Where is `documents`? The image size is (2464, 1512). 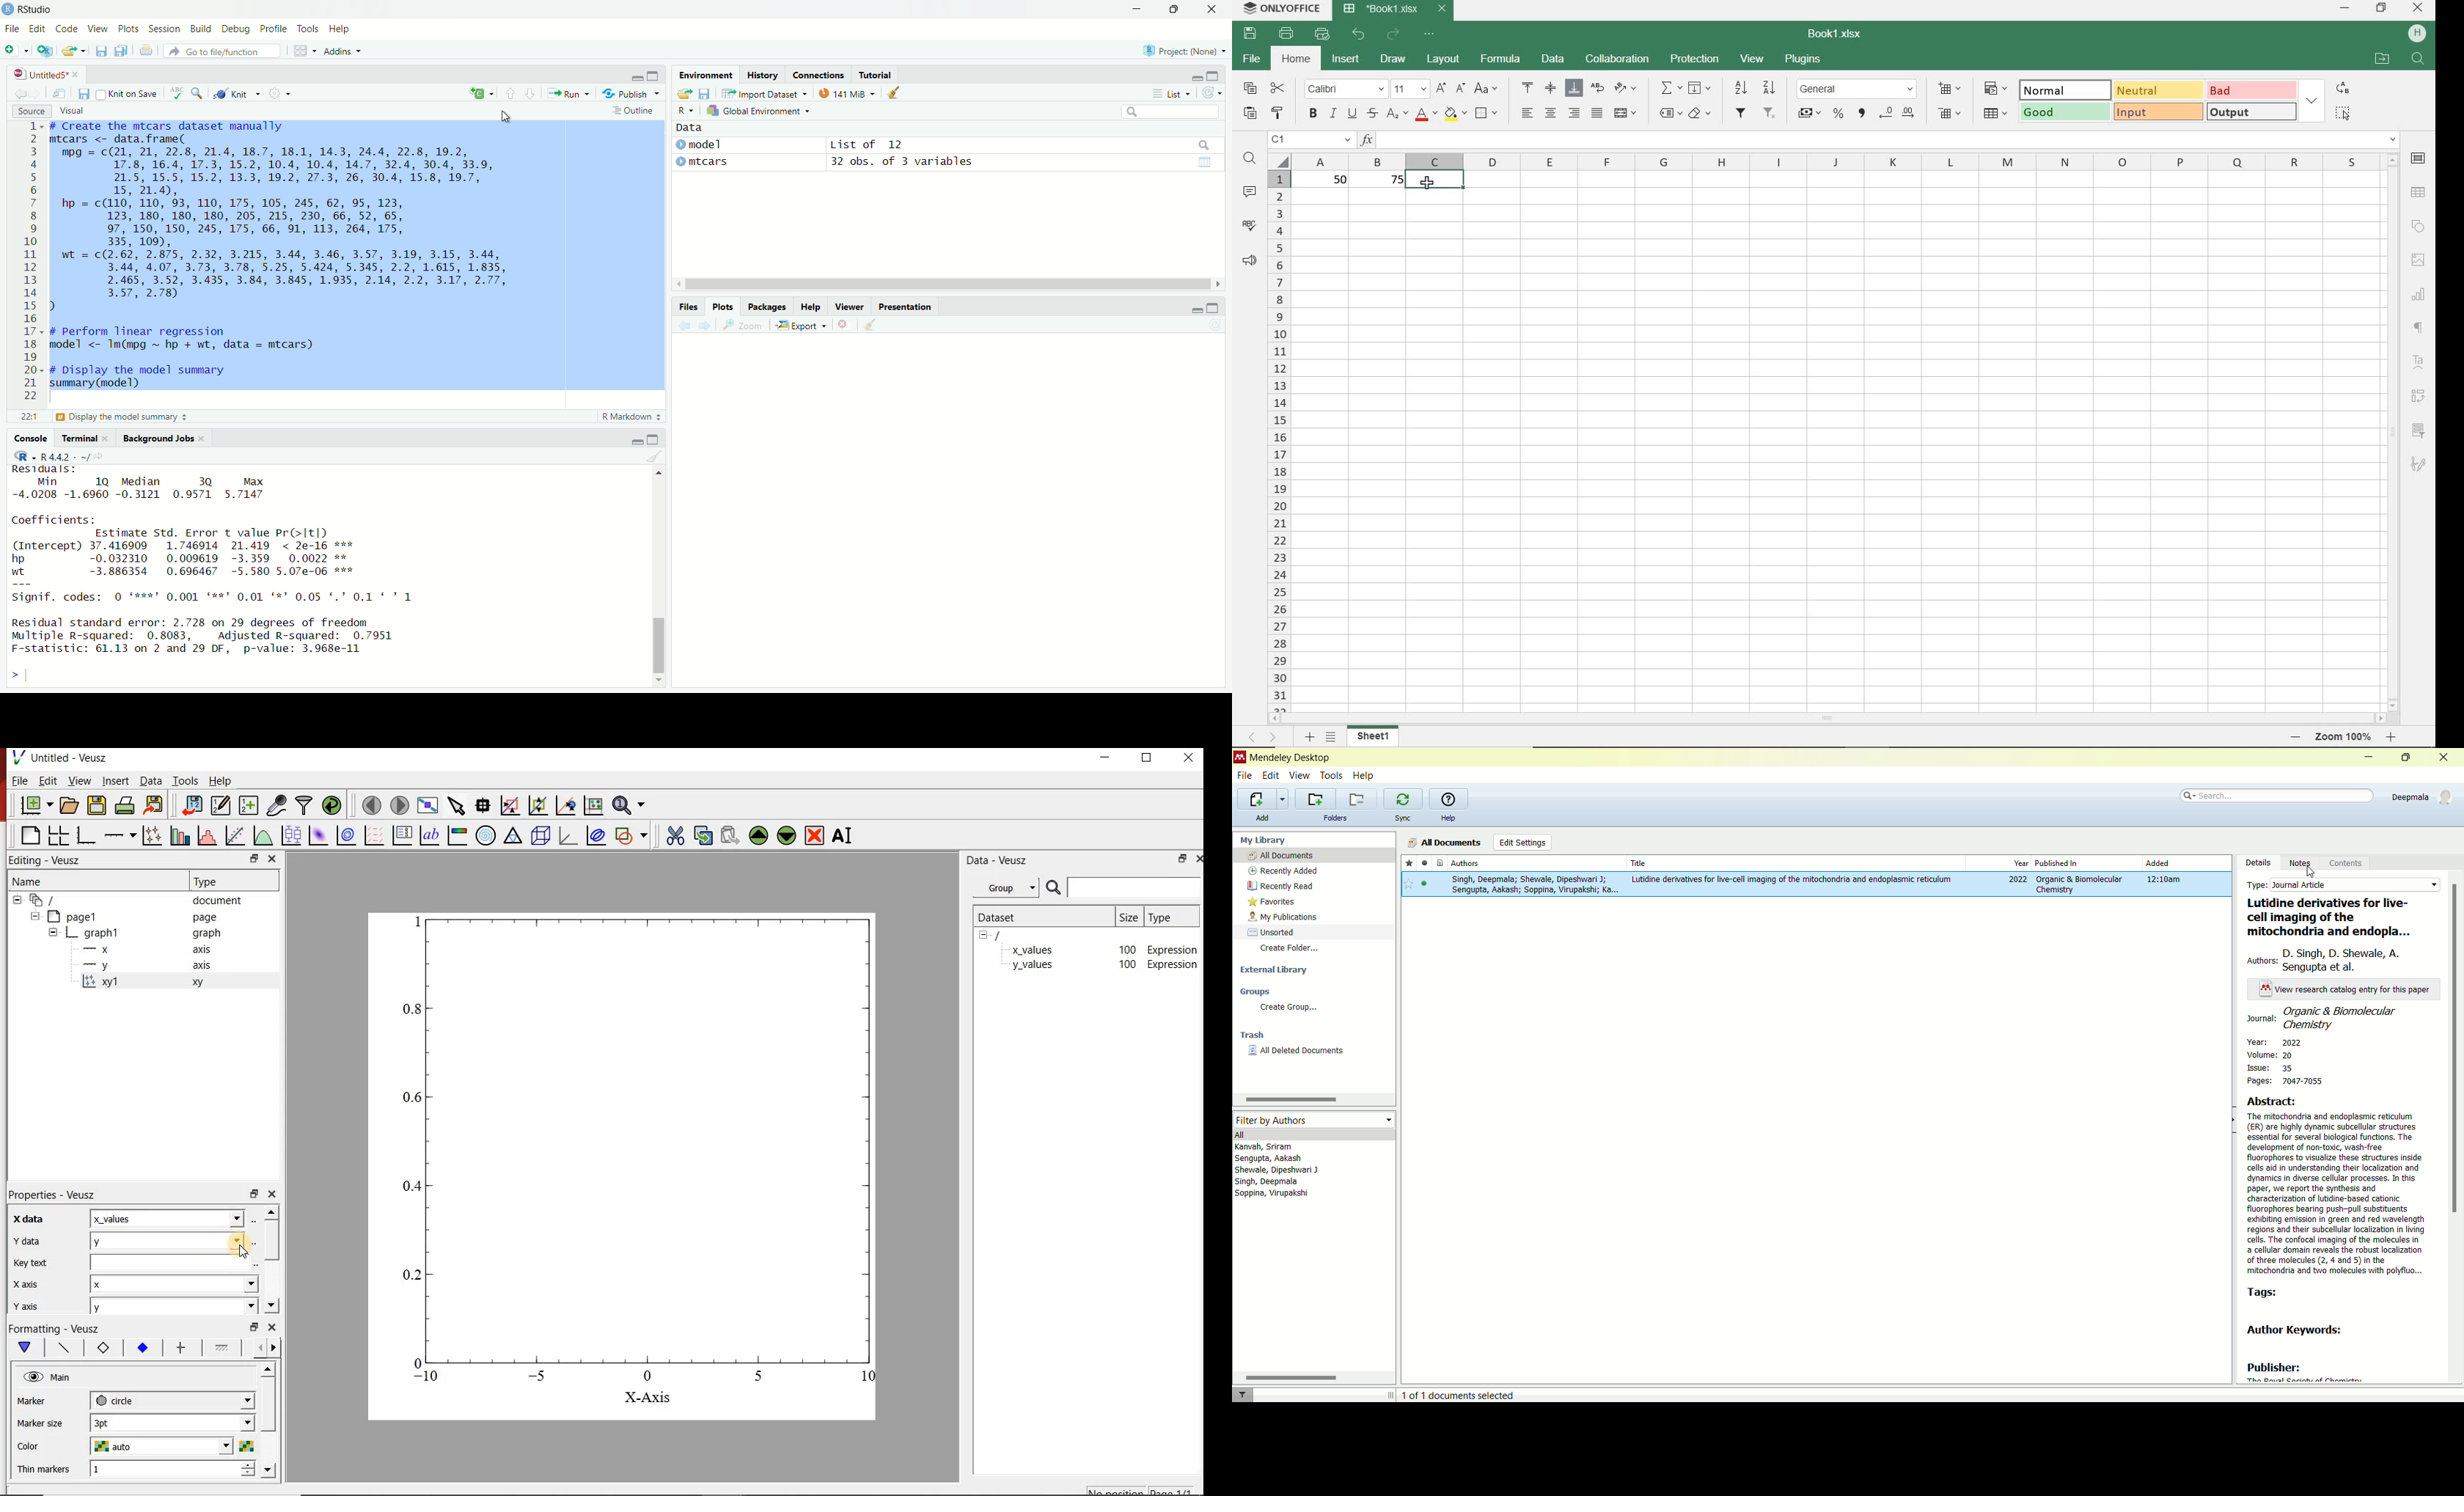 documents is located at coordinates (1441, 863).